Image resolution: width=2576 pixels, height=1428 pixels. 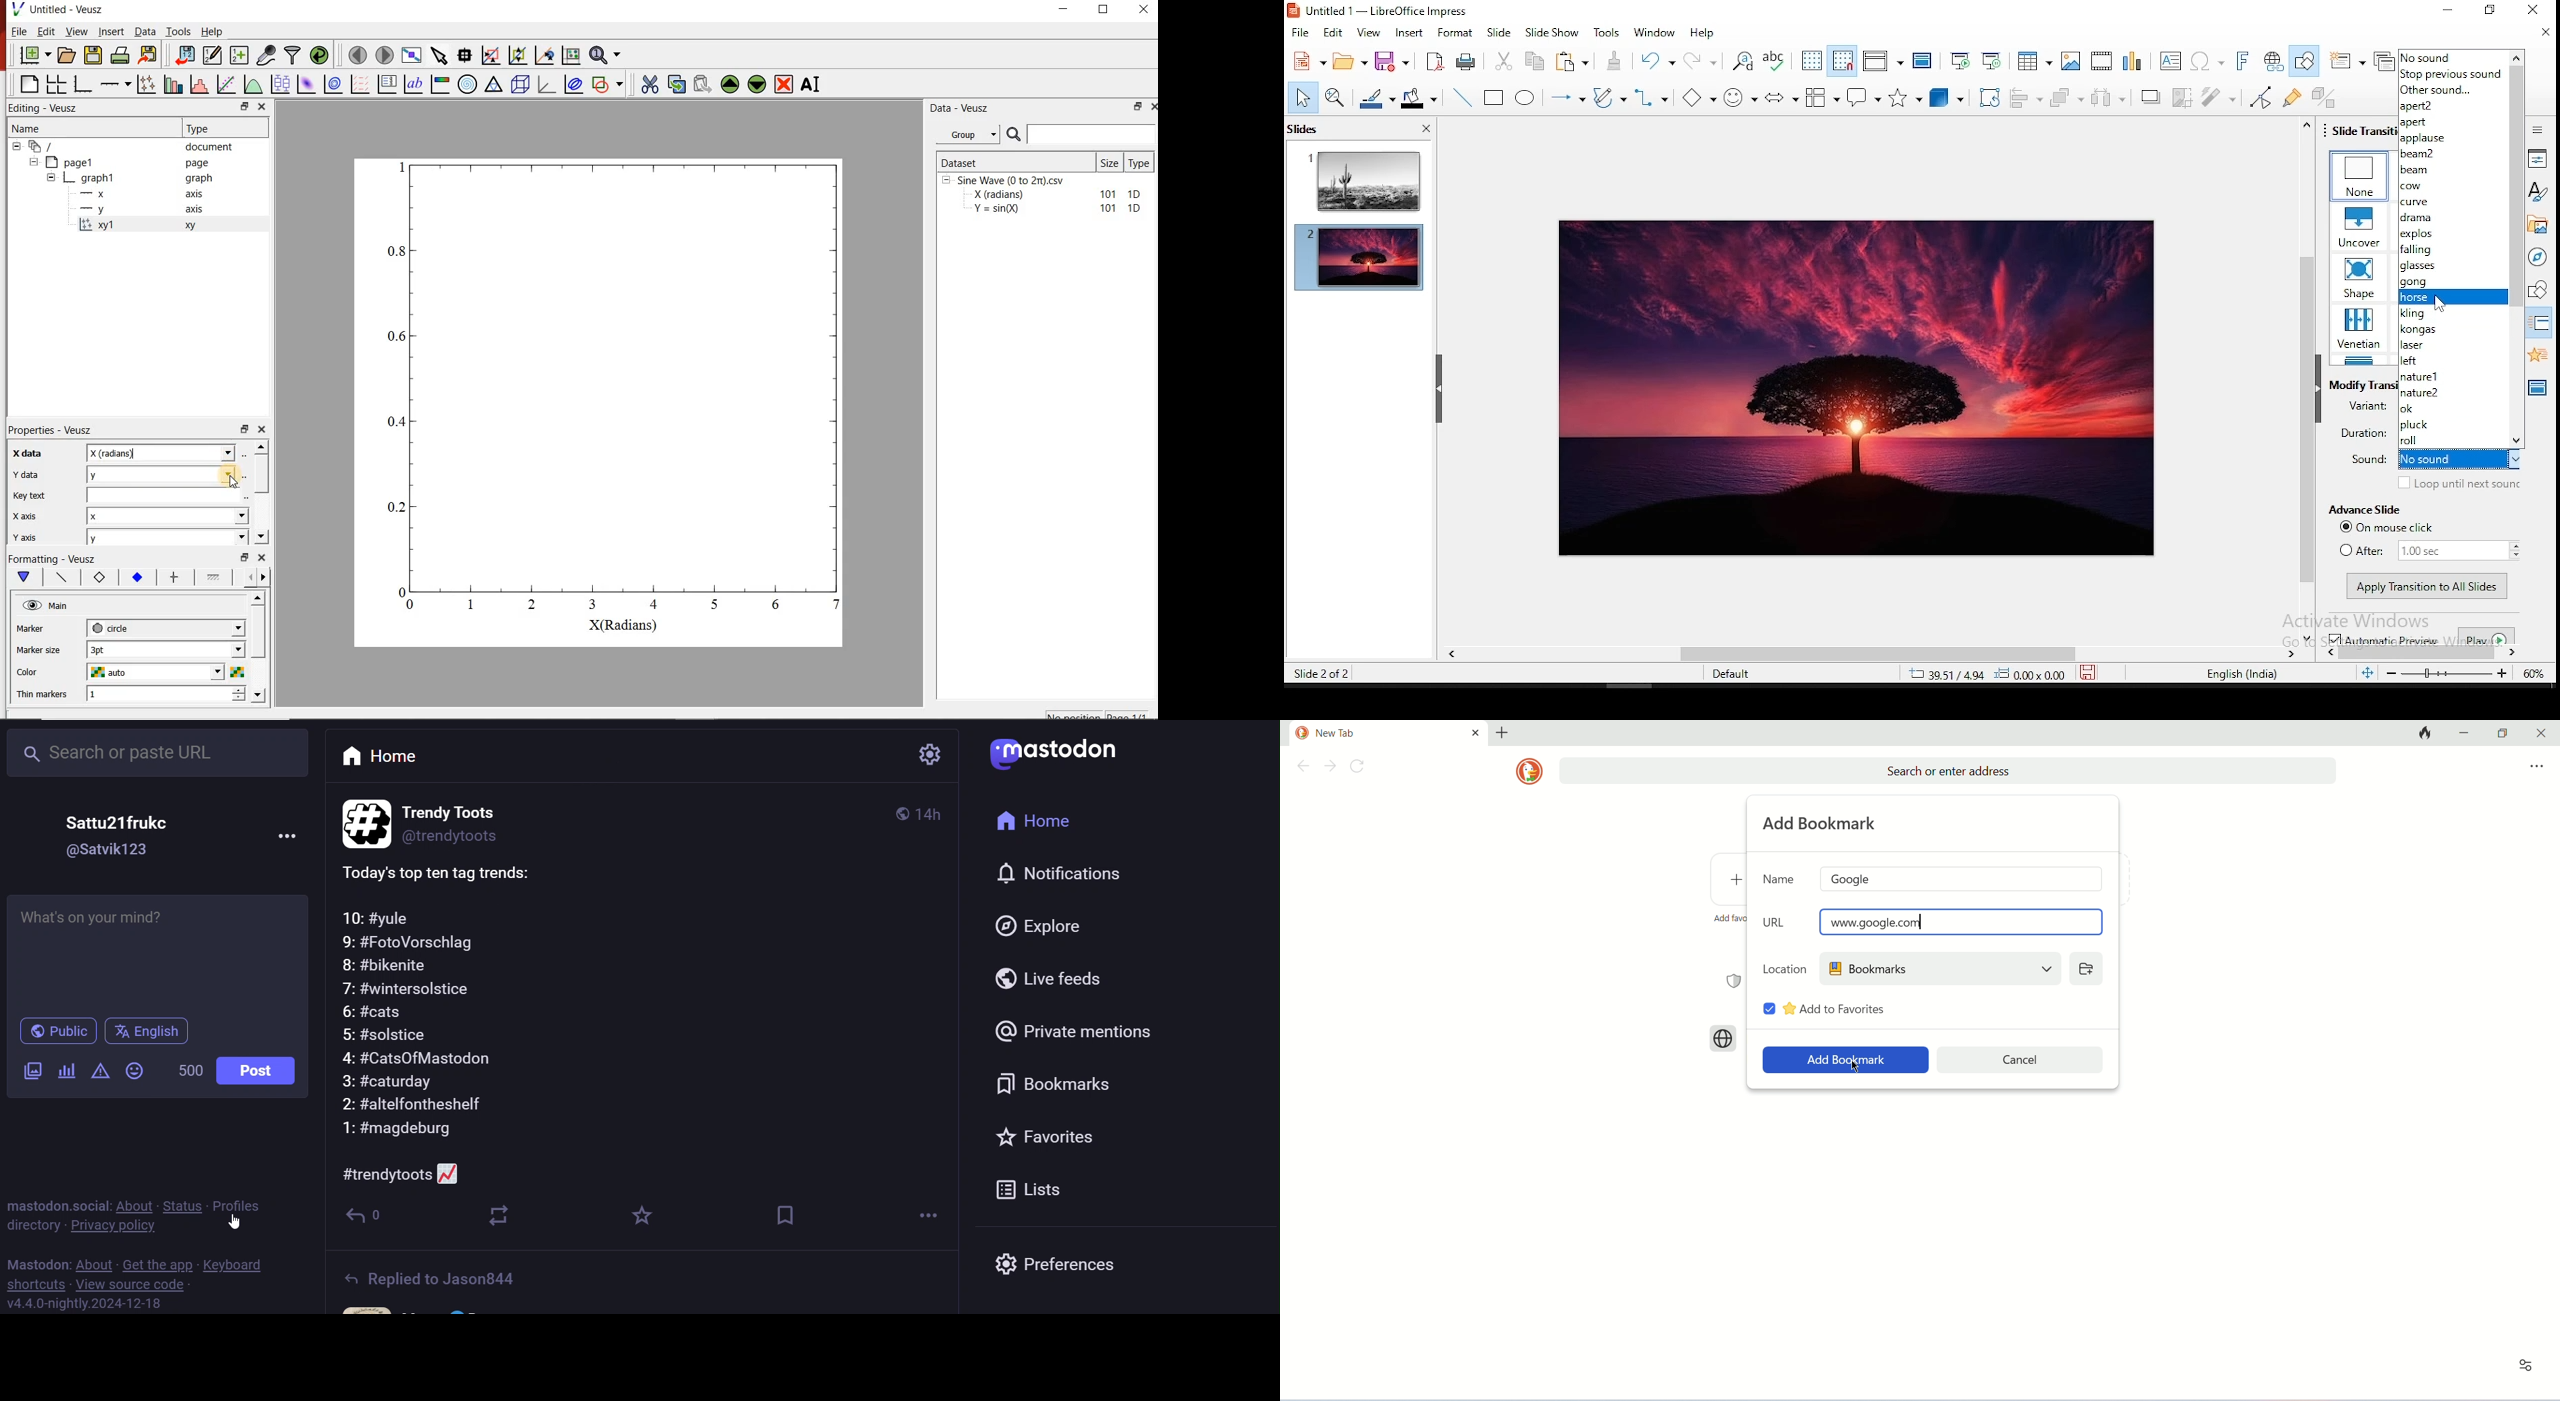 What do you see at coordinates (1863, 96) in the screenshot?
I see `callout shapes` at bounding box center [1863, 96].